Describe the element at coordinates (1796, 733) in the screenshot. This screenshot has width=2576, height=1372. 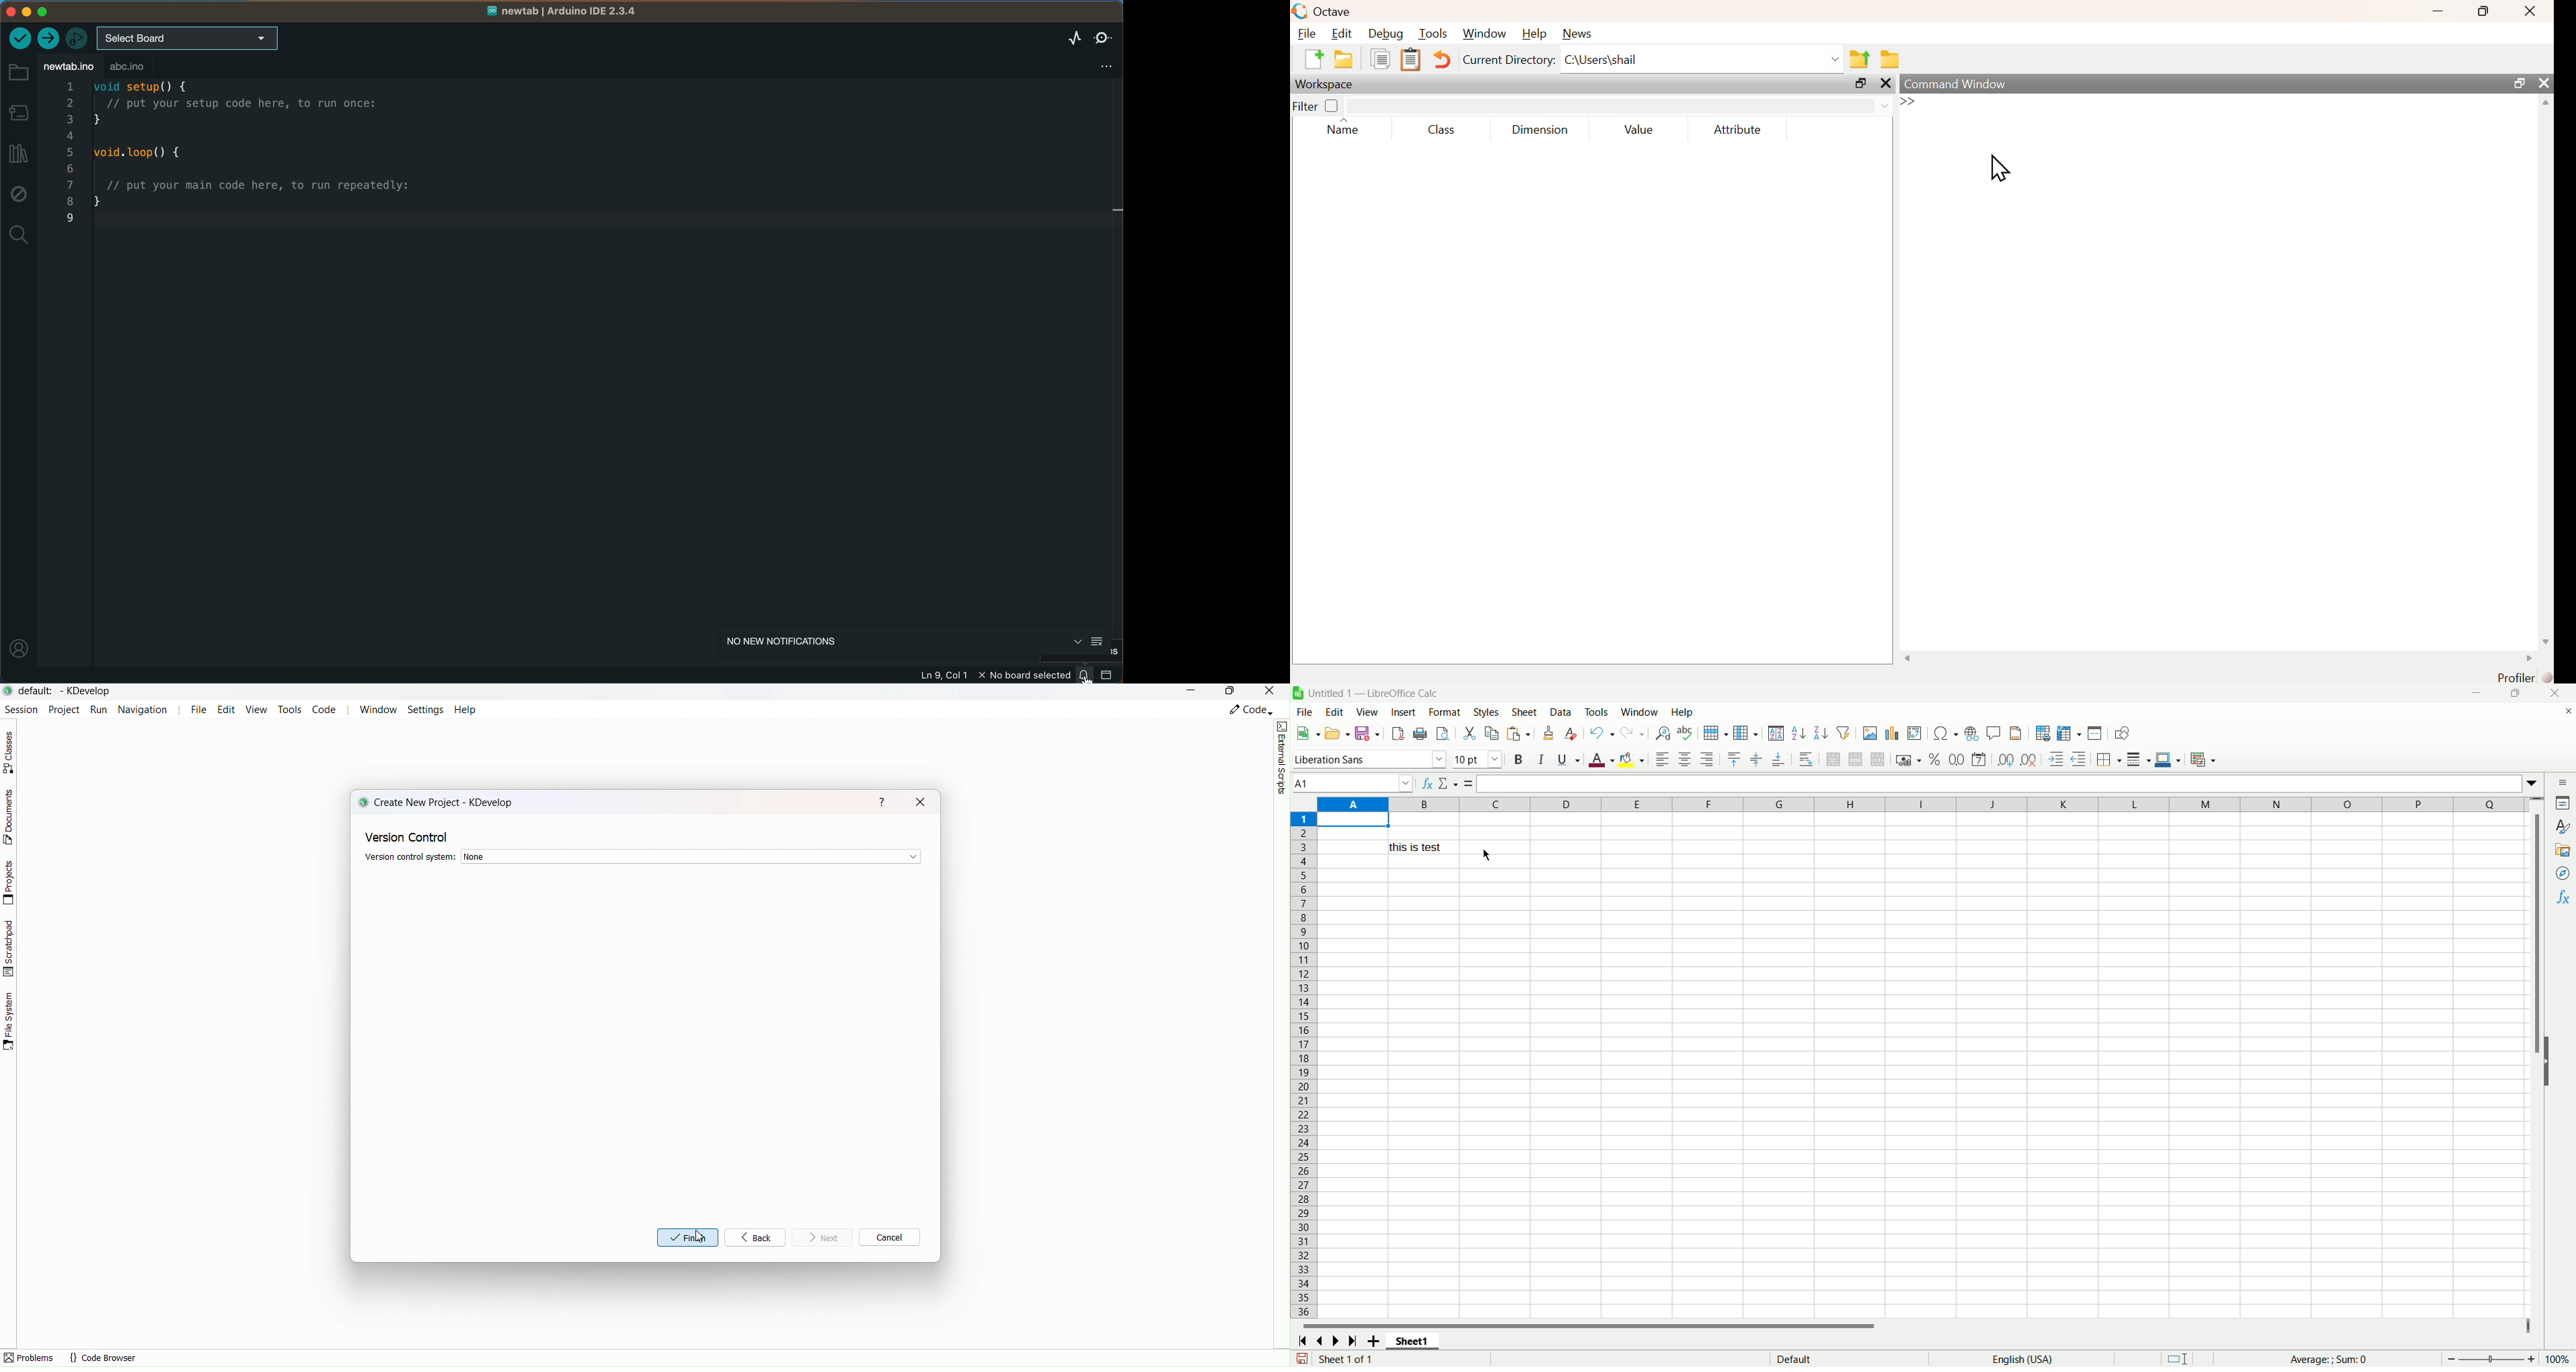
I see `sort ascending` at that location.